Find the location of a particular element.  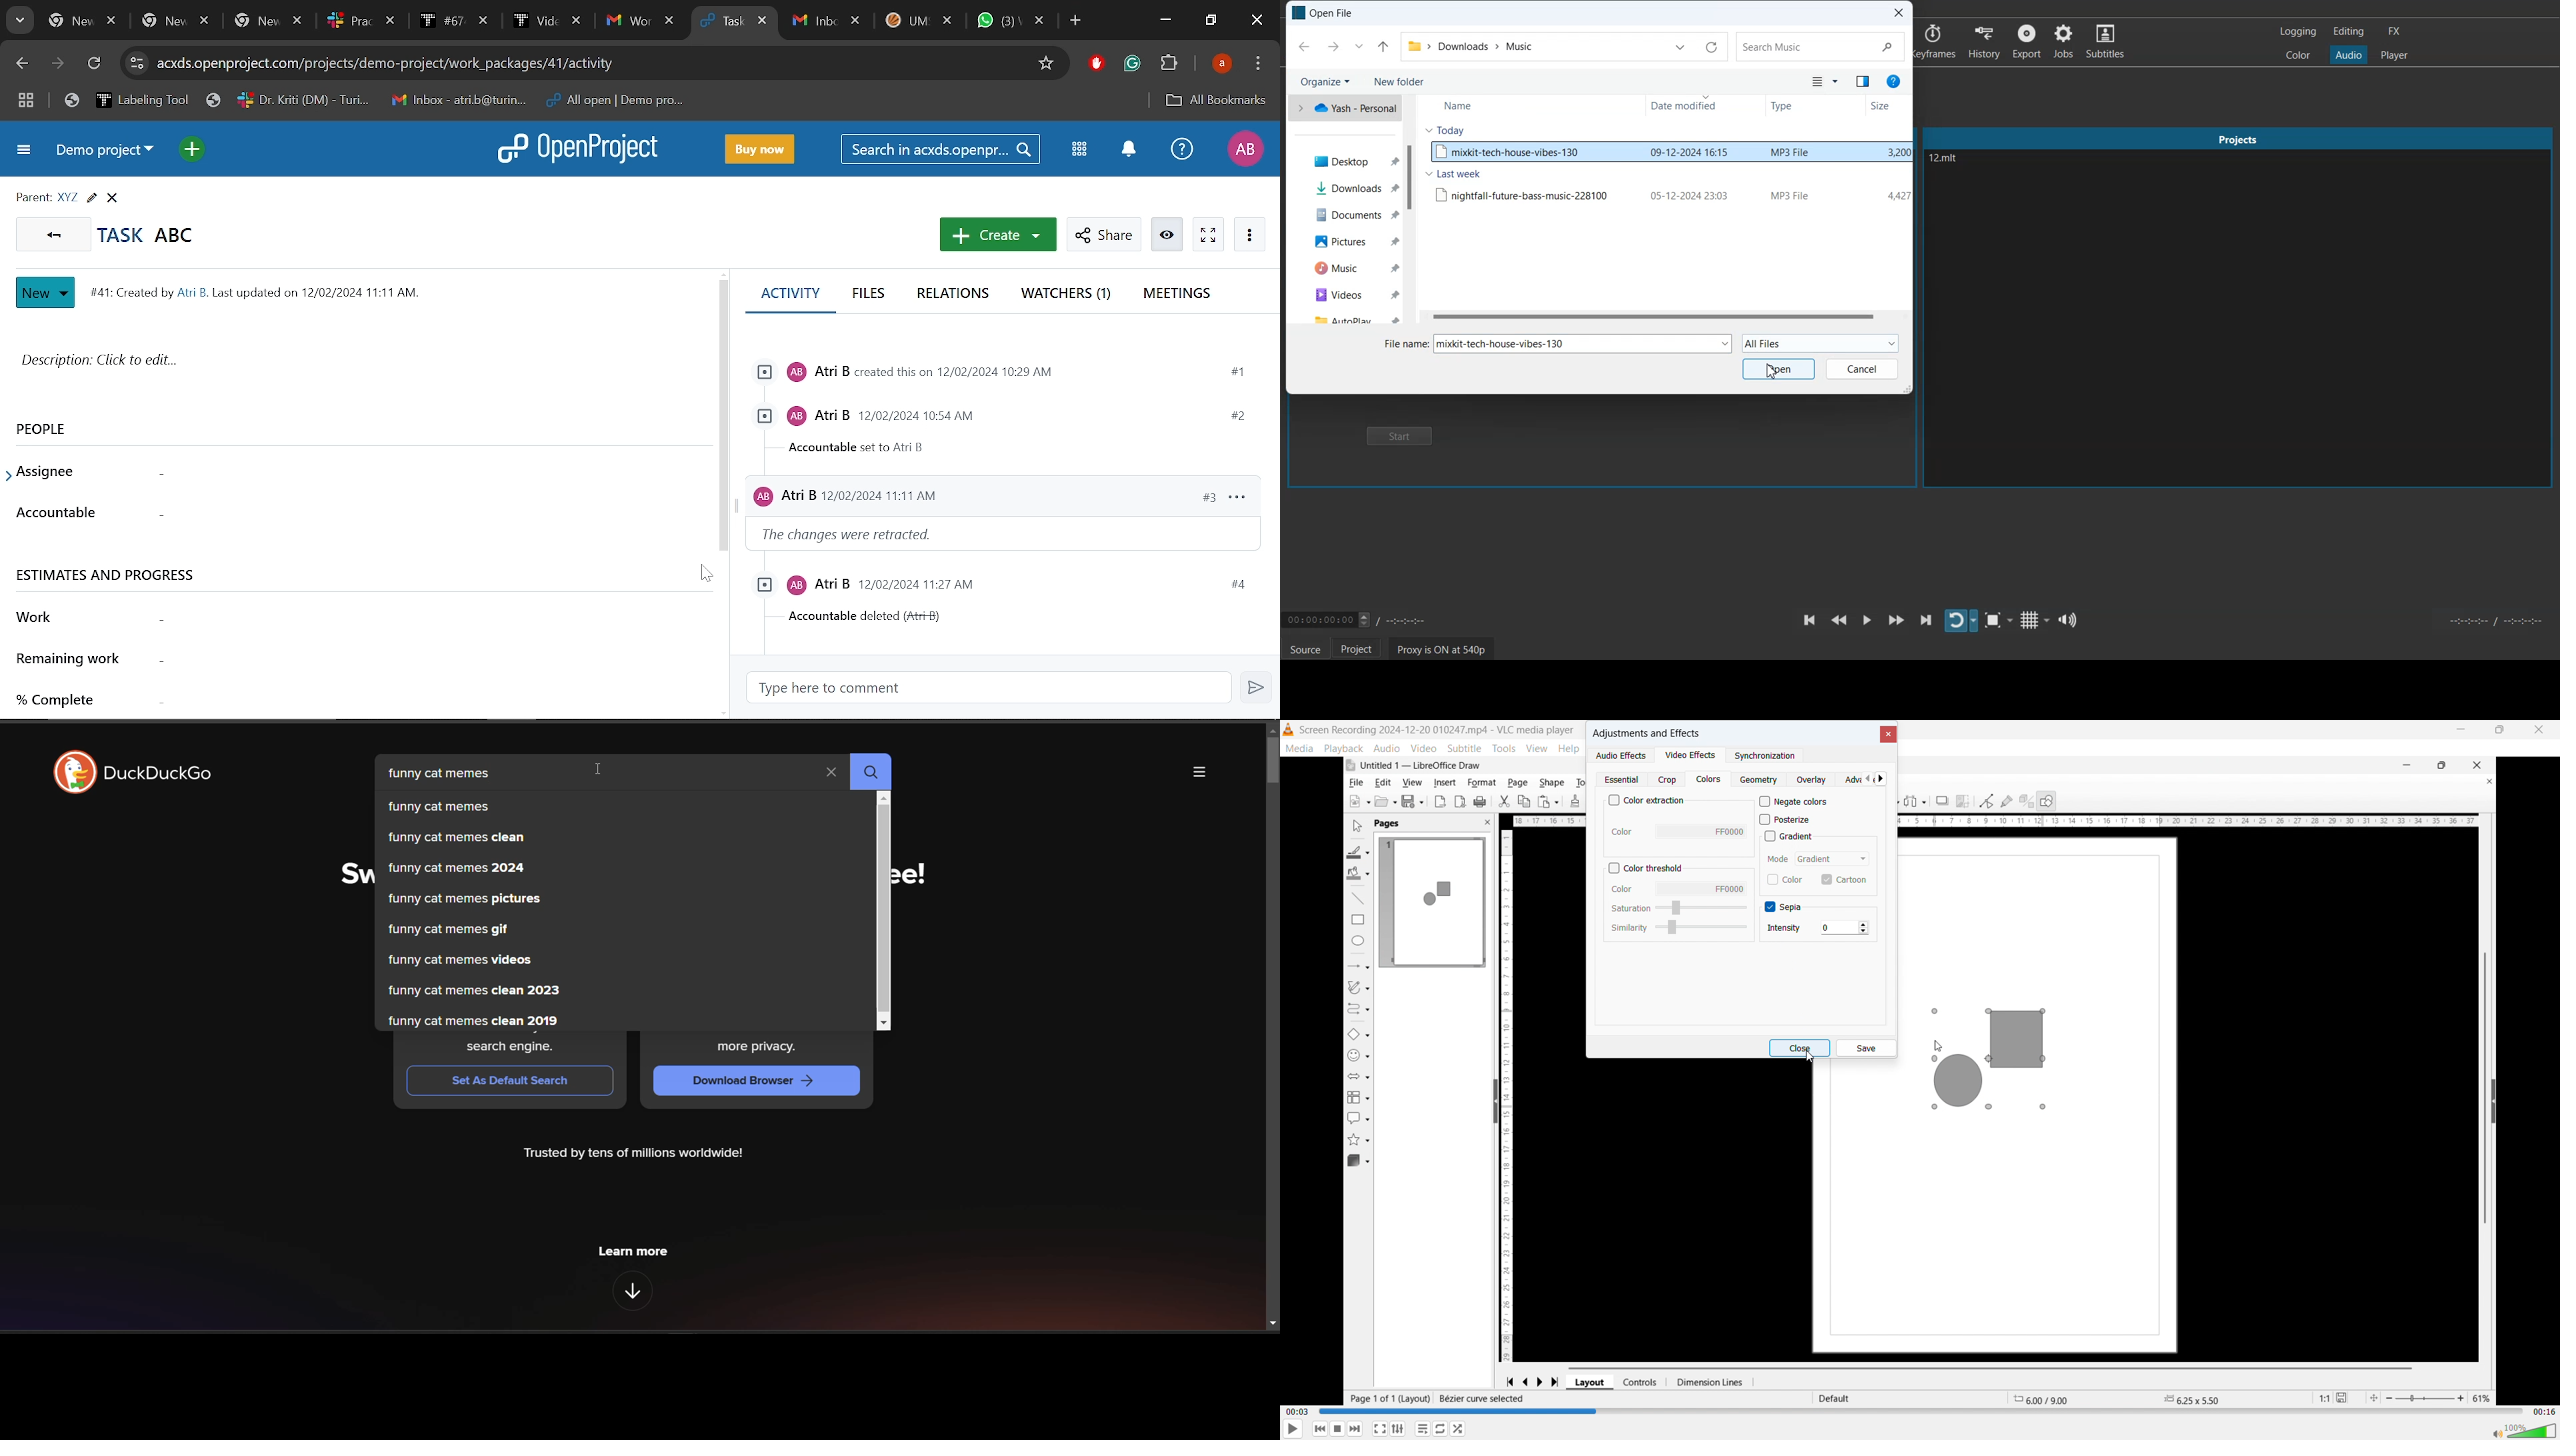

New is located at coordinates (46, 293).